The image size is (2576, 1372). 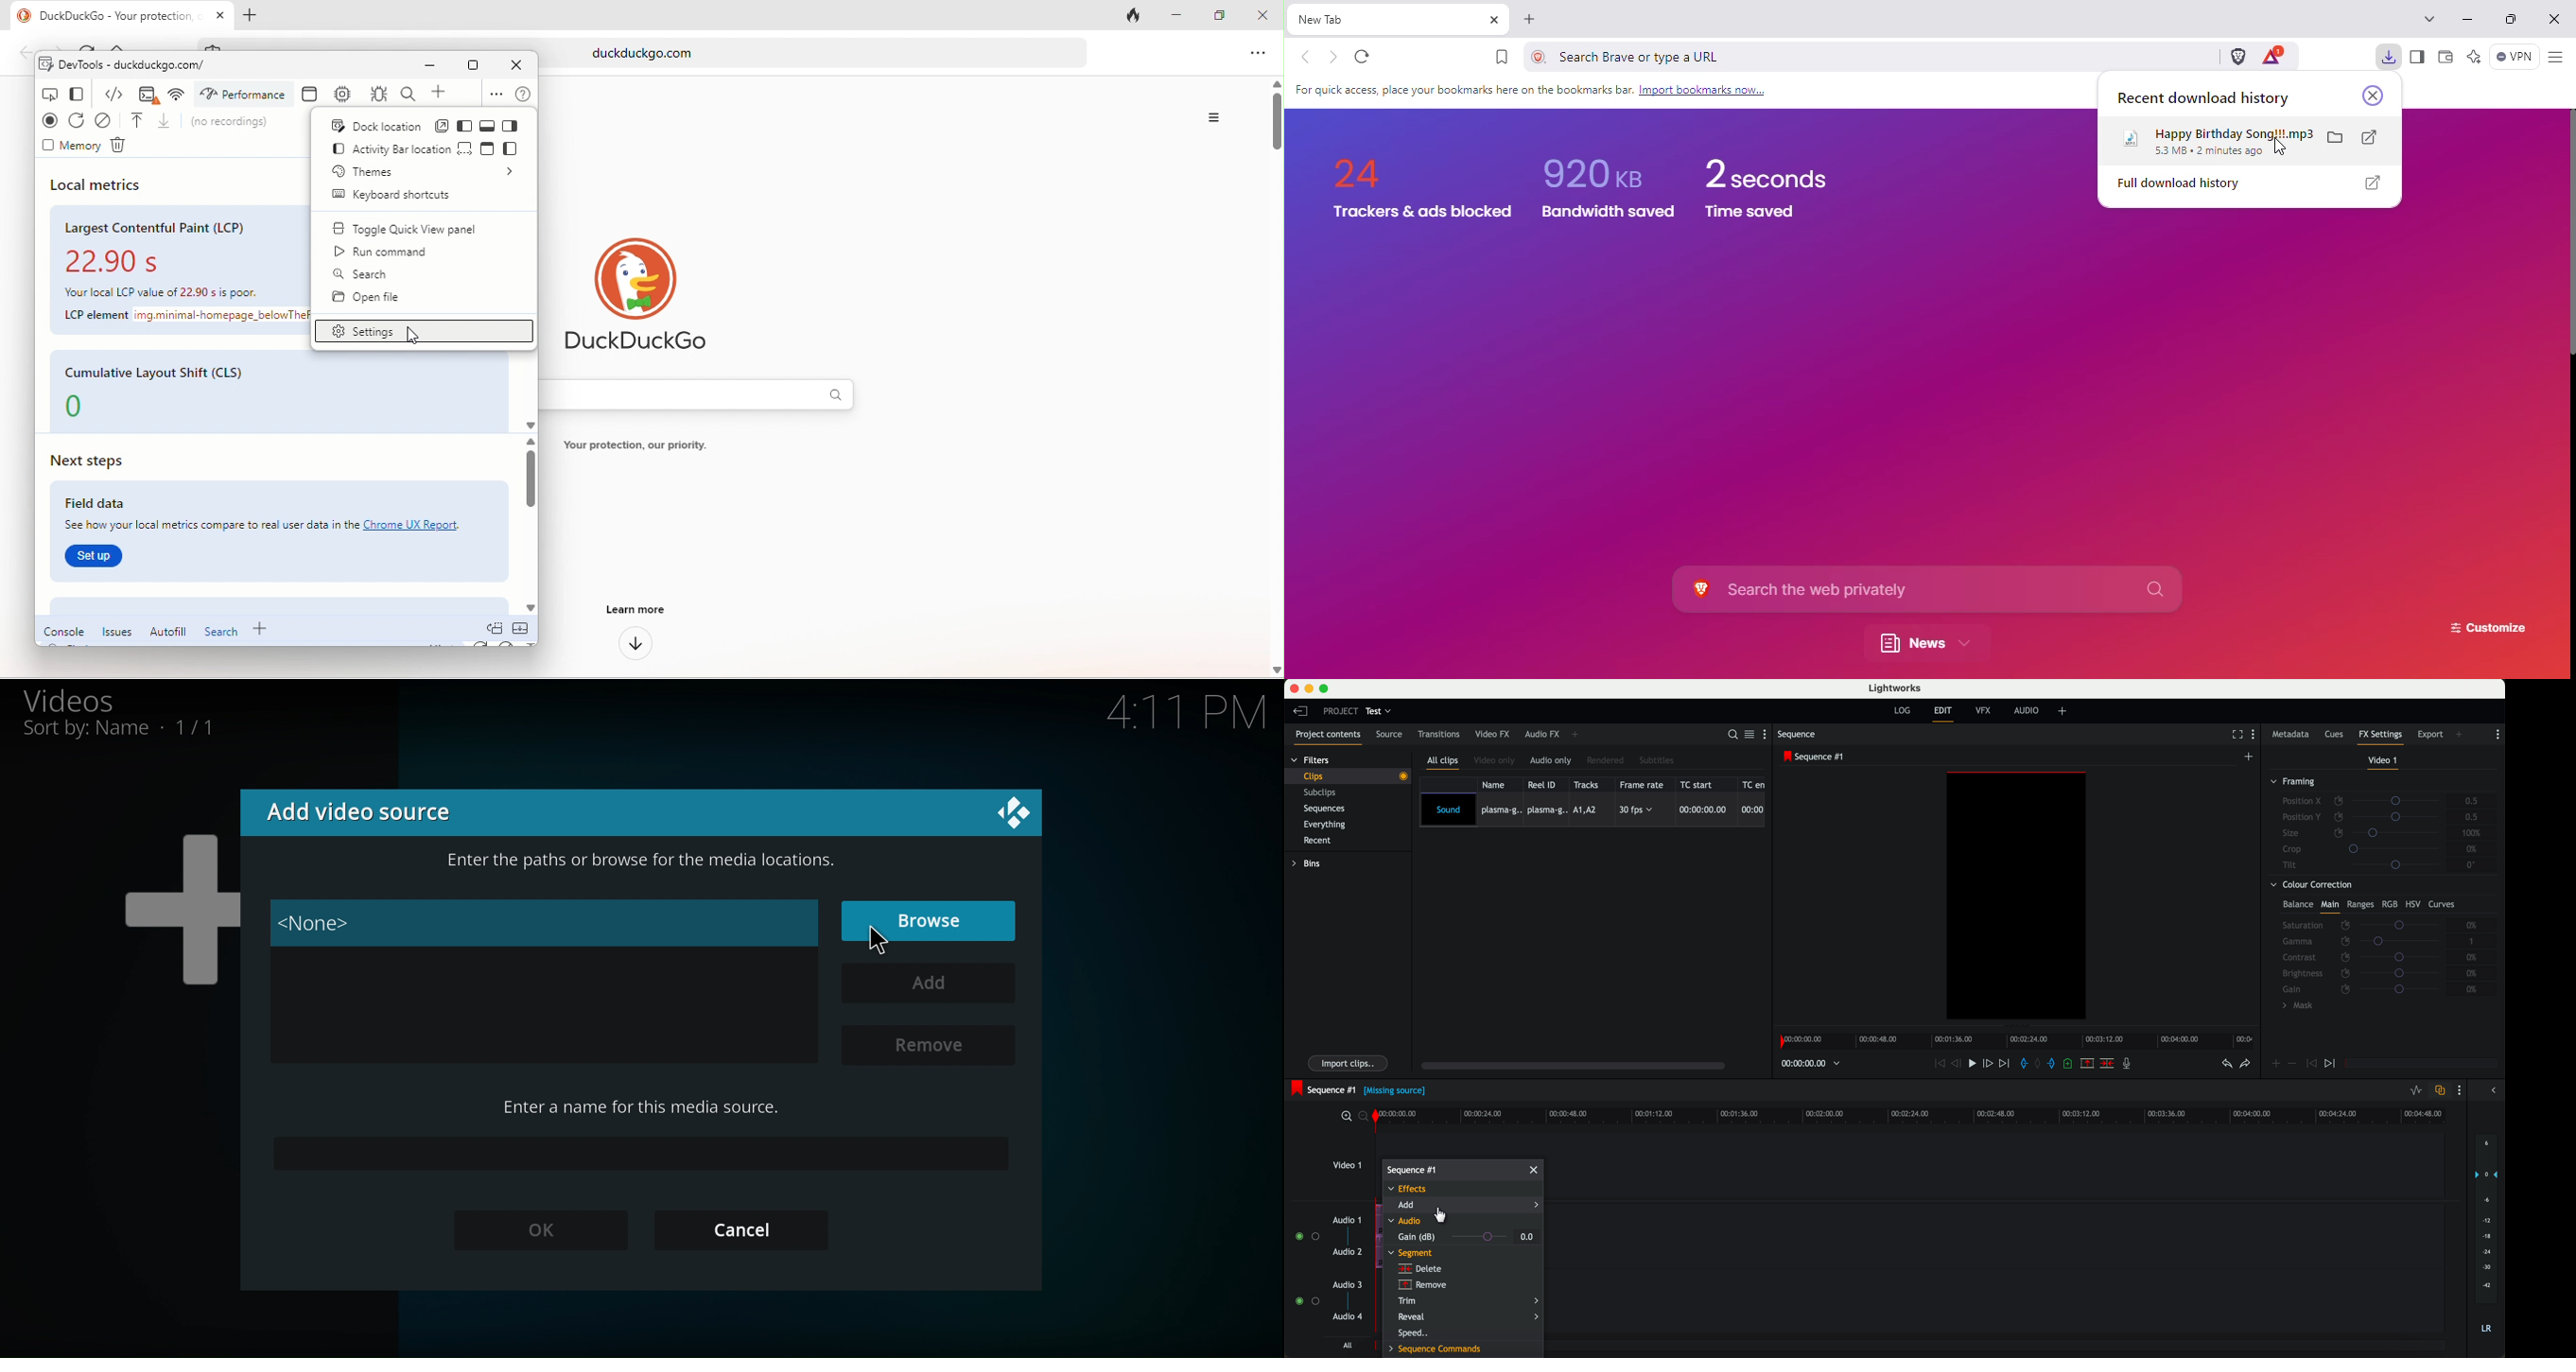 I want to click on customize, so click(x=2488, y=629).